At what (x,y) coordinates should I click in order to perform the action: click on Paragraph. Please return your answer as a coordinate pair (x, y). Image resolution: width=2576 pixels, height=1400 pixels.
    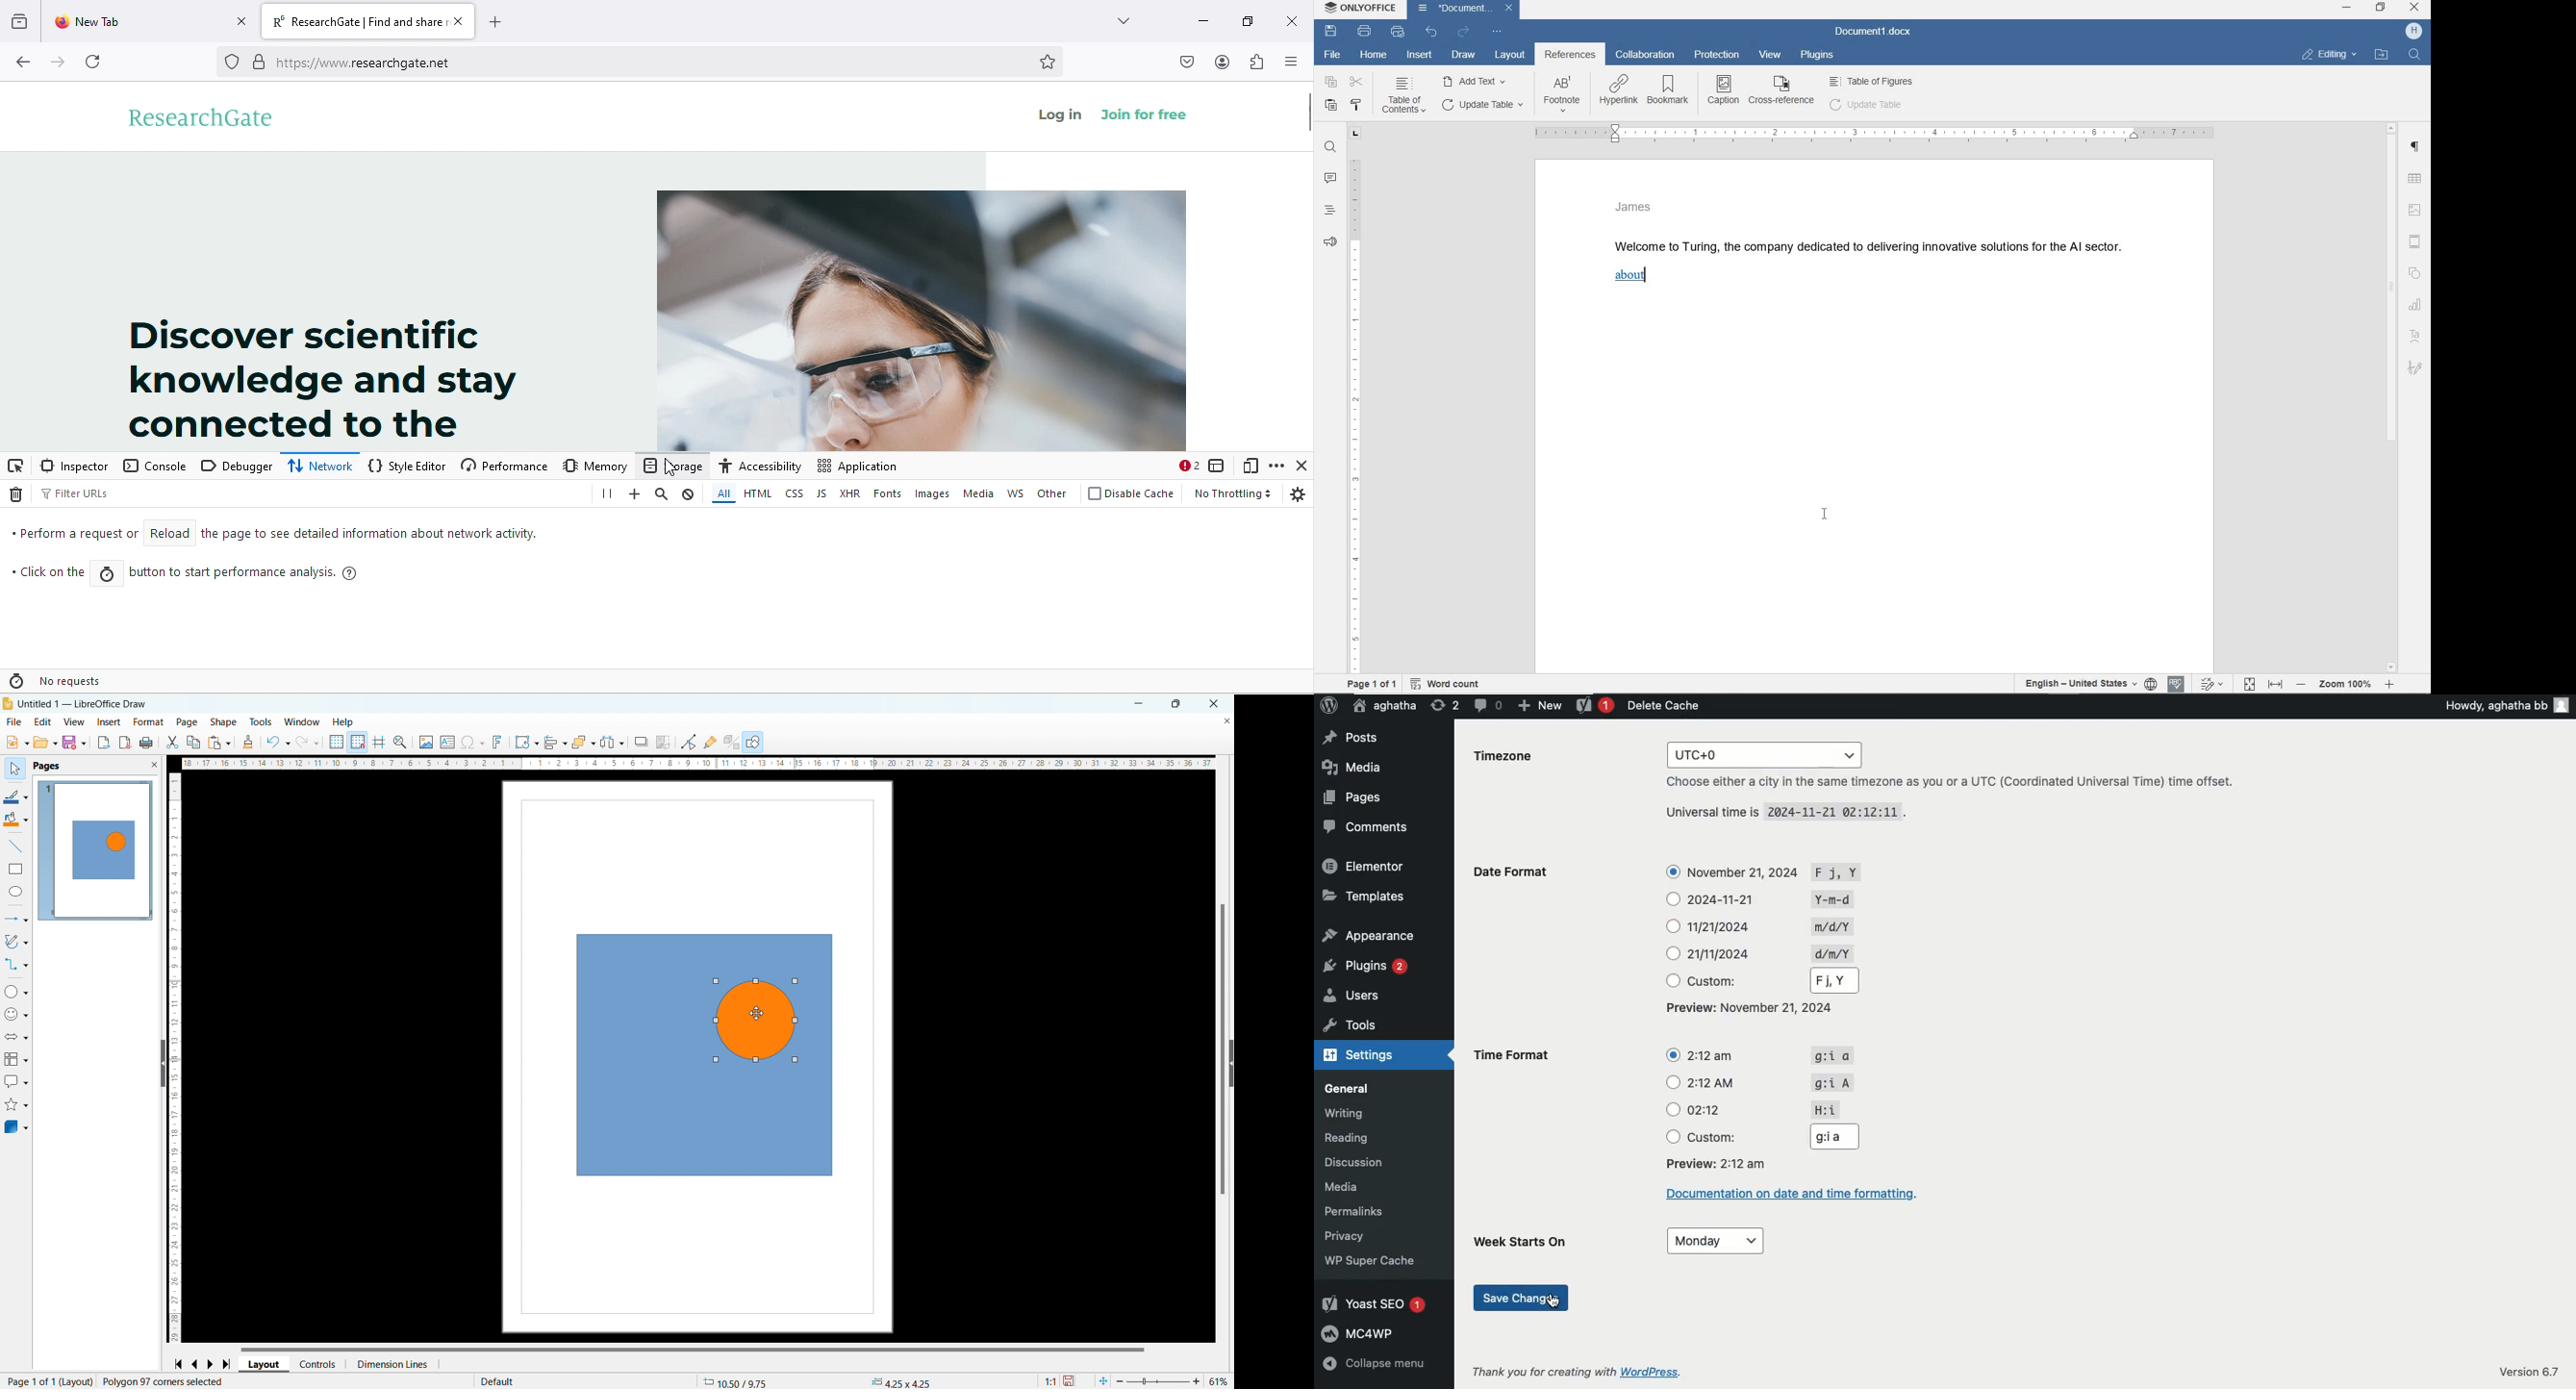
    Looking at the image, I should click on (2419, 147).